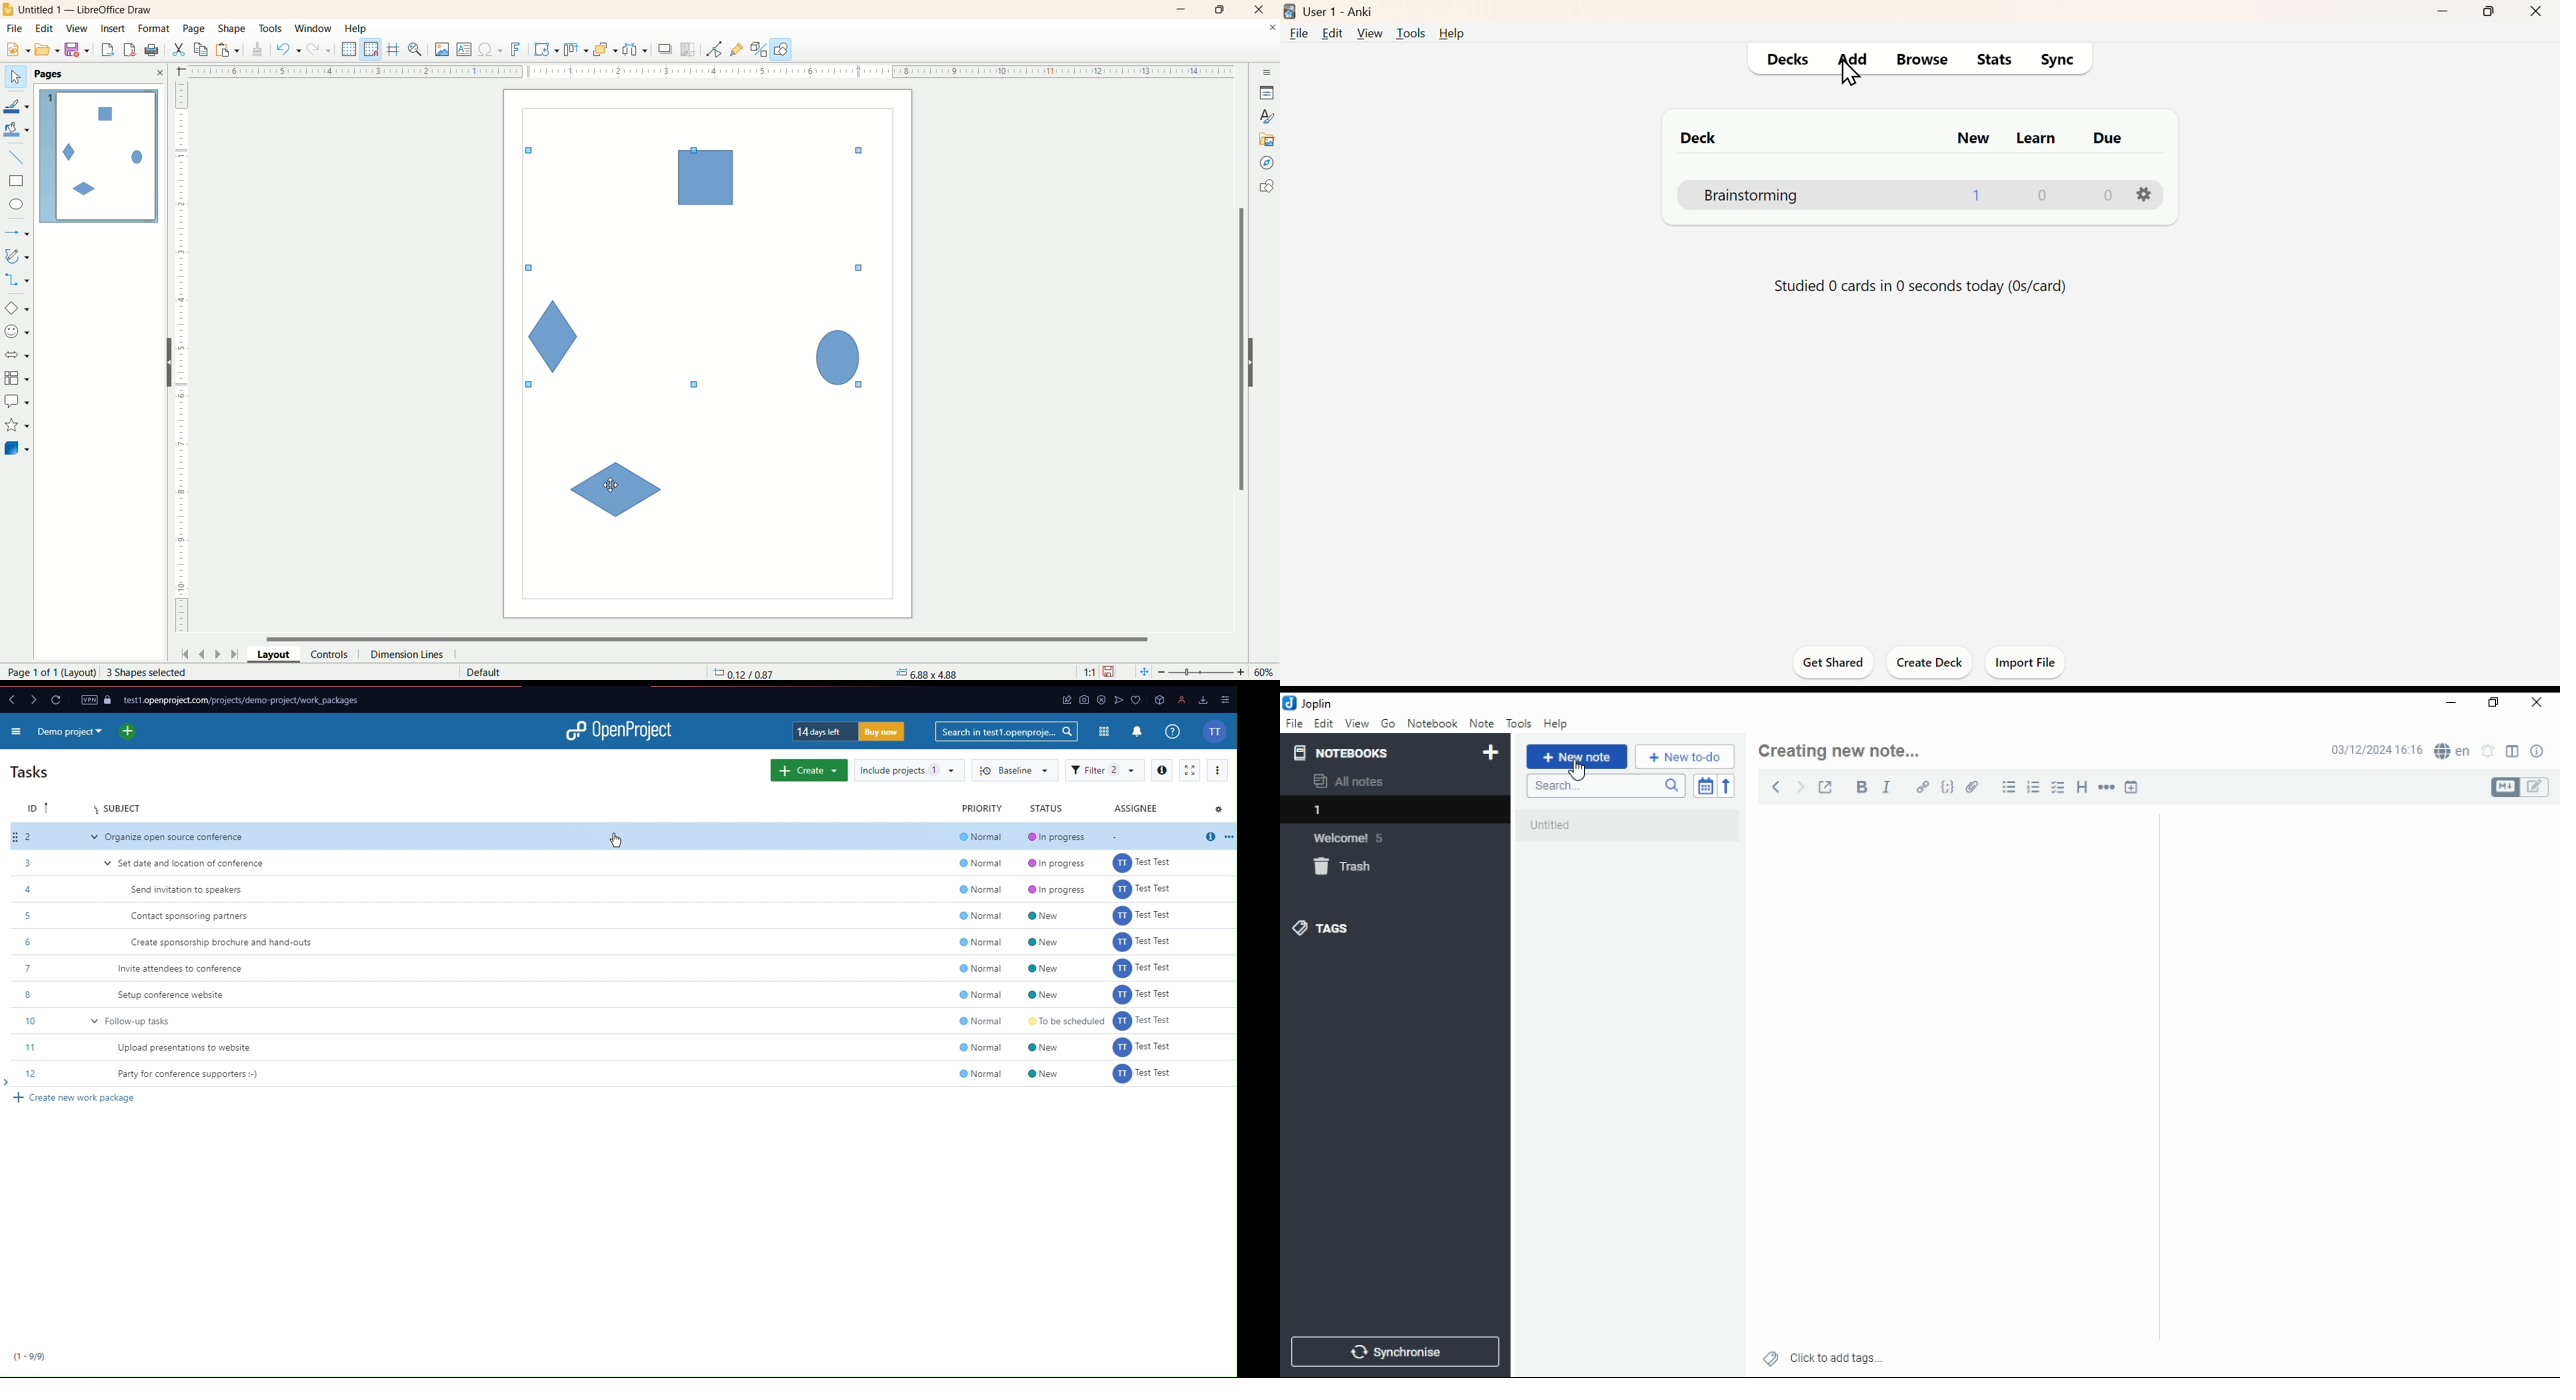 The width and height of the screenshot is (2576, 1400). What do you see at coordinates (1947, 787) in the screenshot?
I see `code` at bounding box center [1947, 787].